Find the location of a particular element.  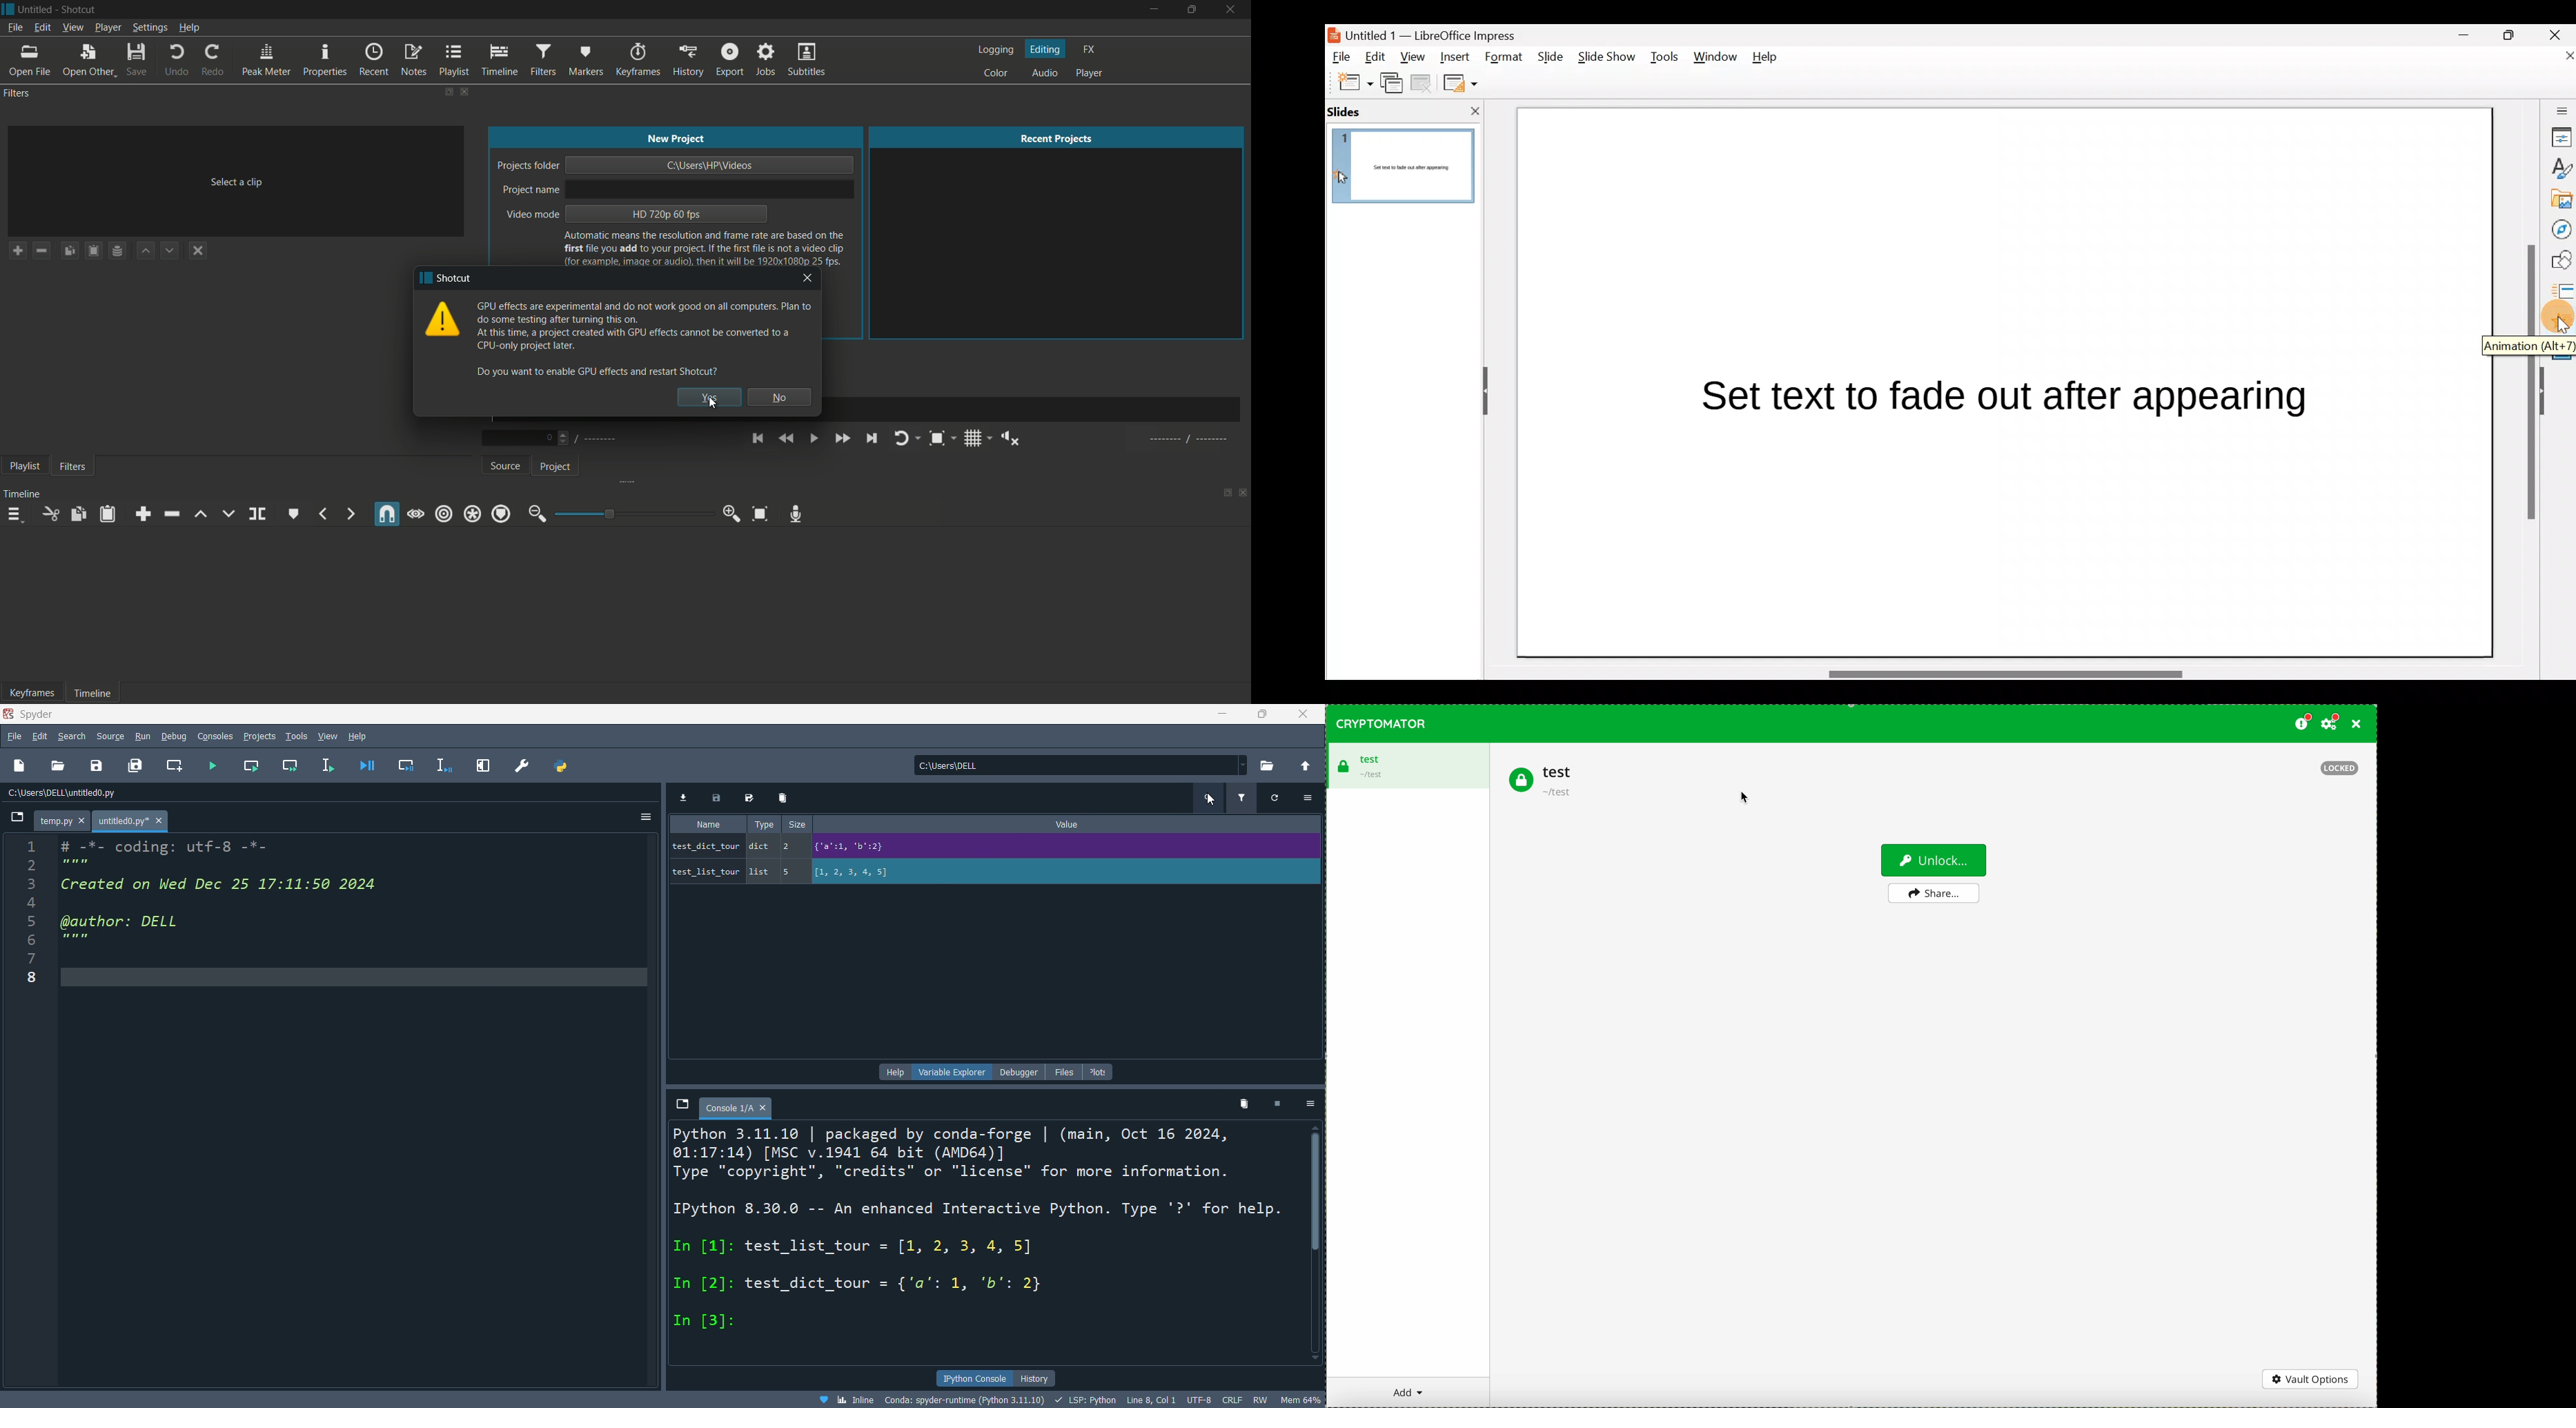

text is located at coordinates (620, 337).